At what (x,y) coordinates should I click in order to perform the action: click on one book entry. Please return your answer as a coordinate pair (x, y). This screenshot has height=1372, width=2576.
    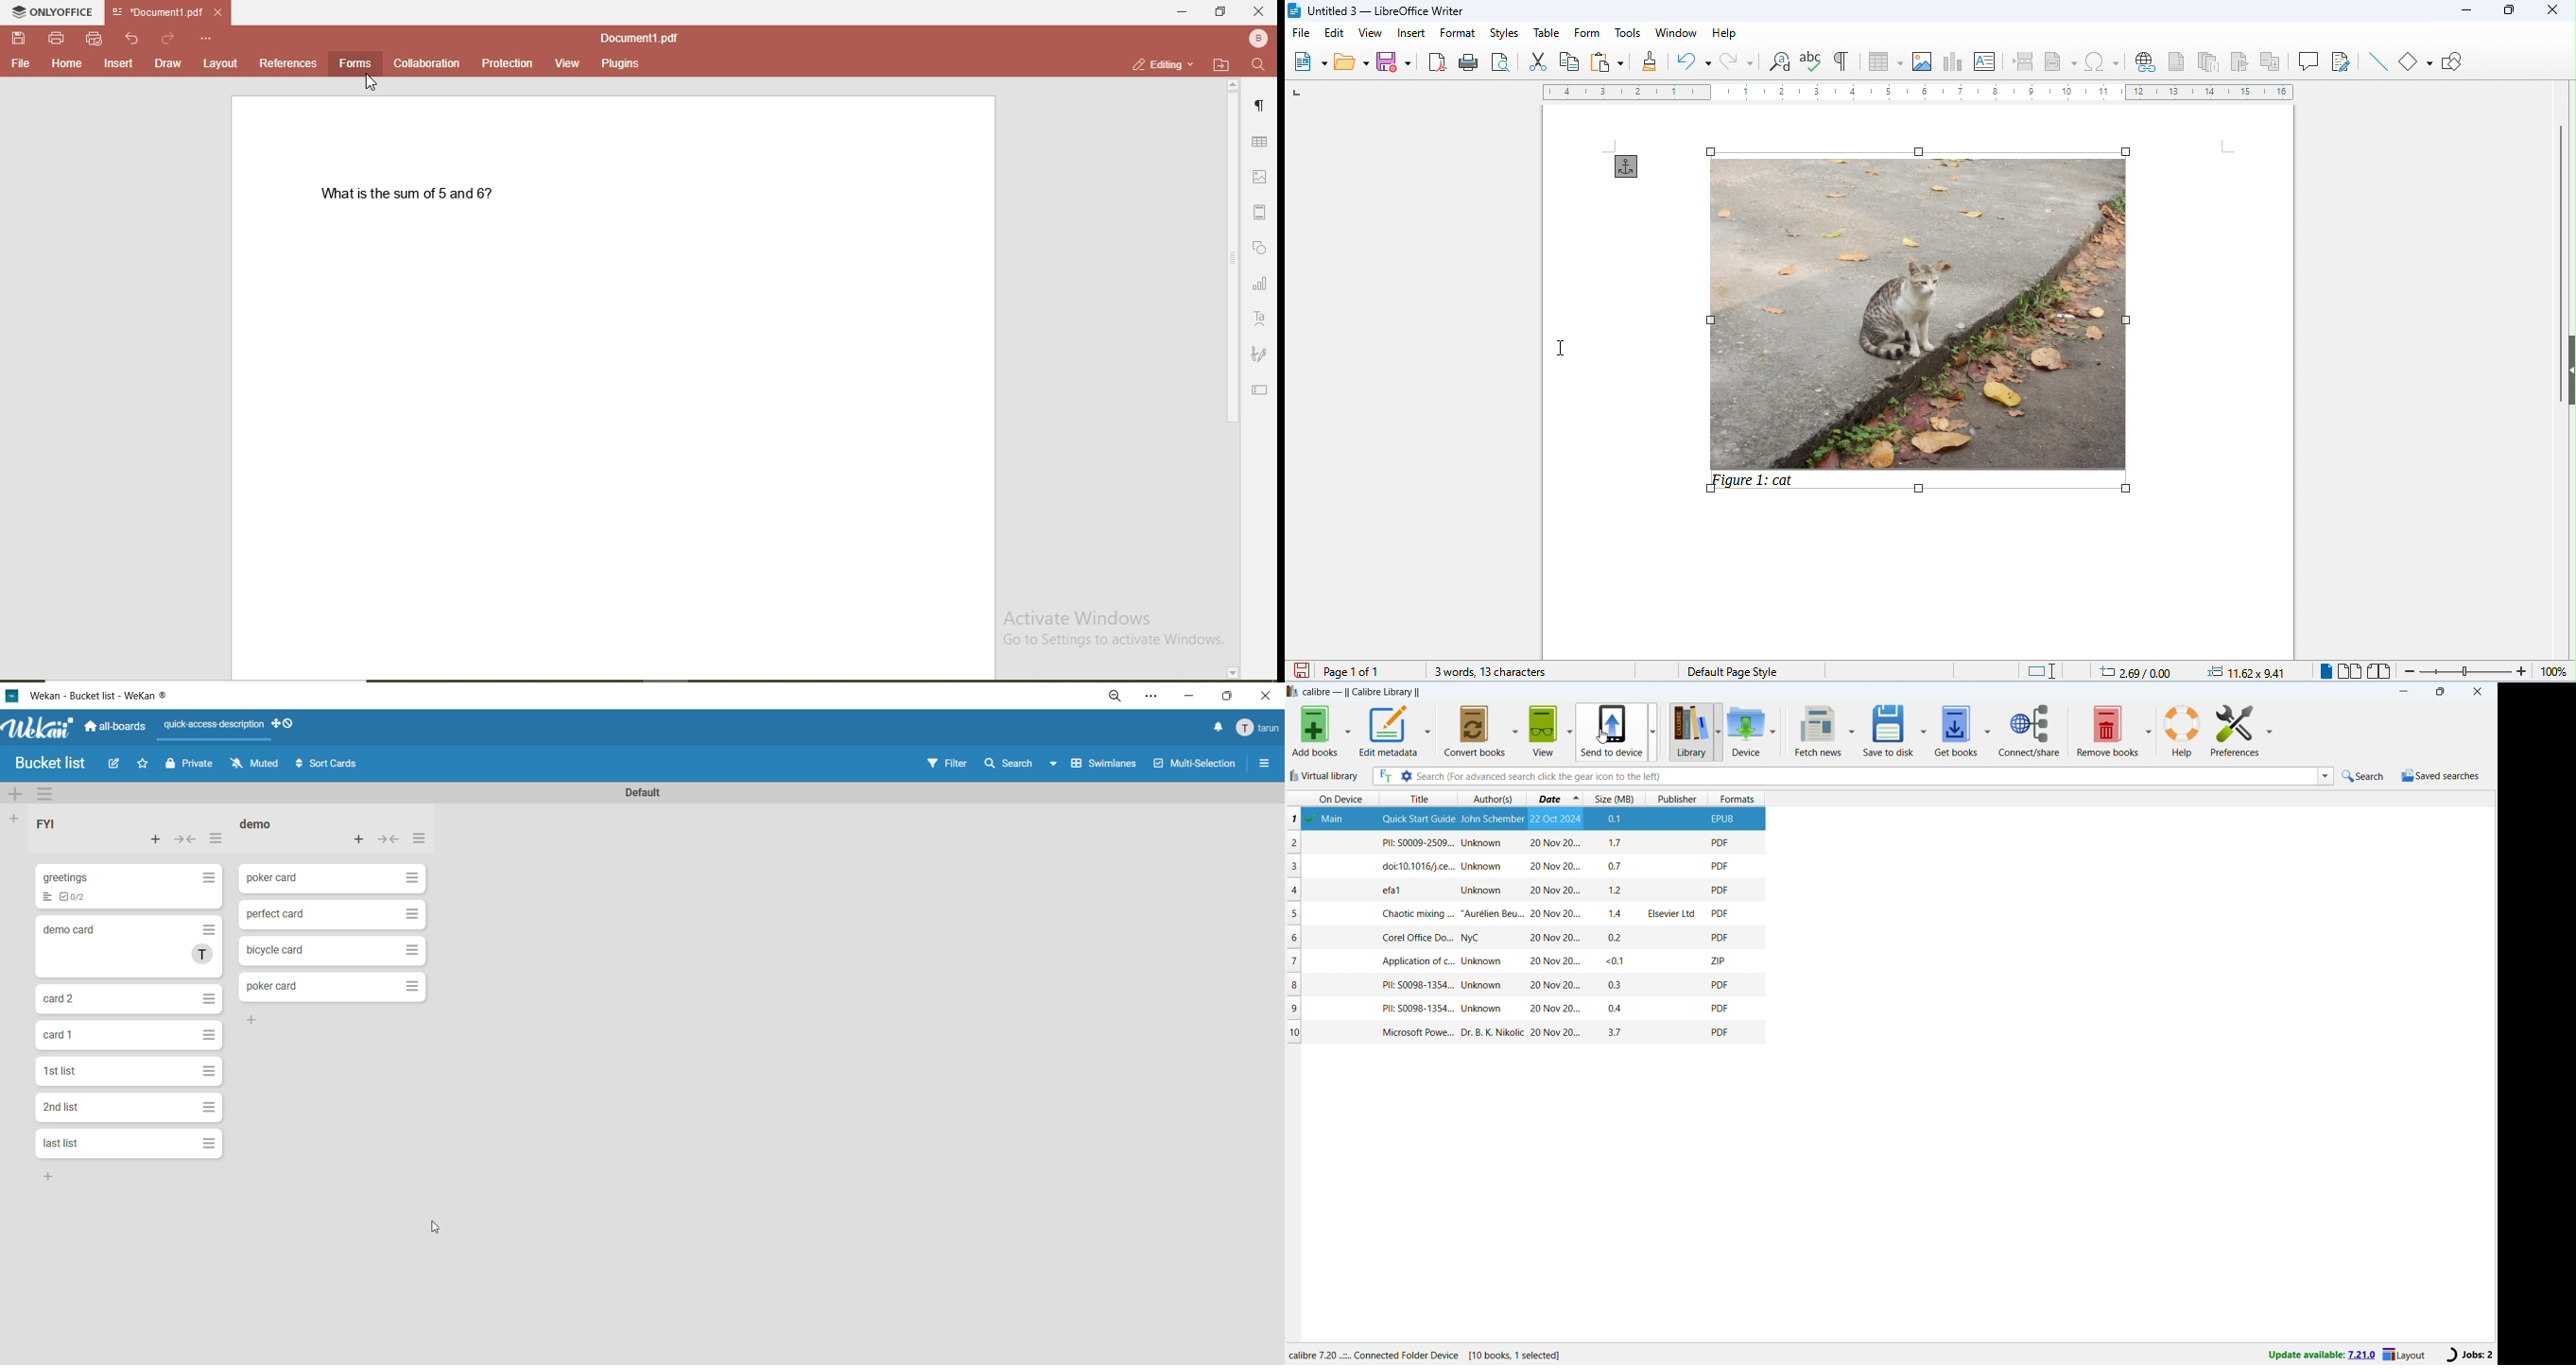
    Looking at the image, I should click on (1523, 937).